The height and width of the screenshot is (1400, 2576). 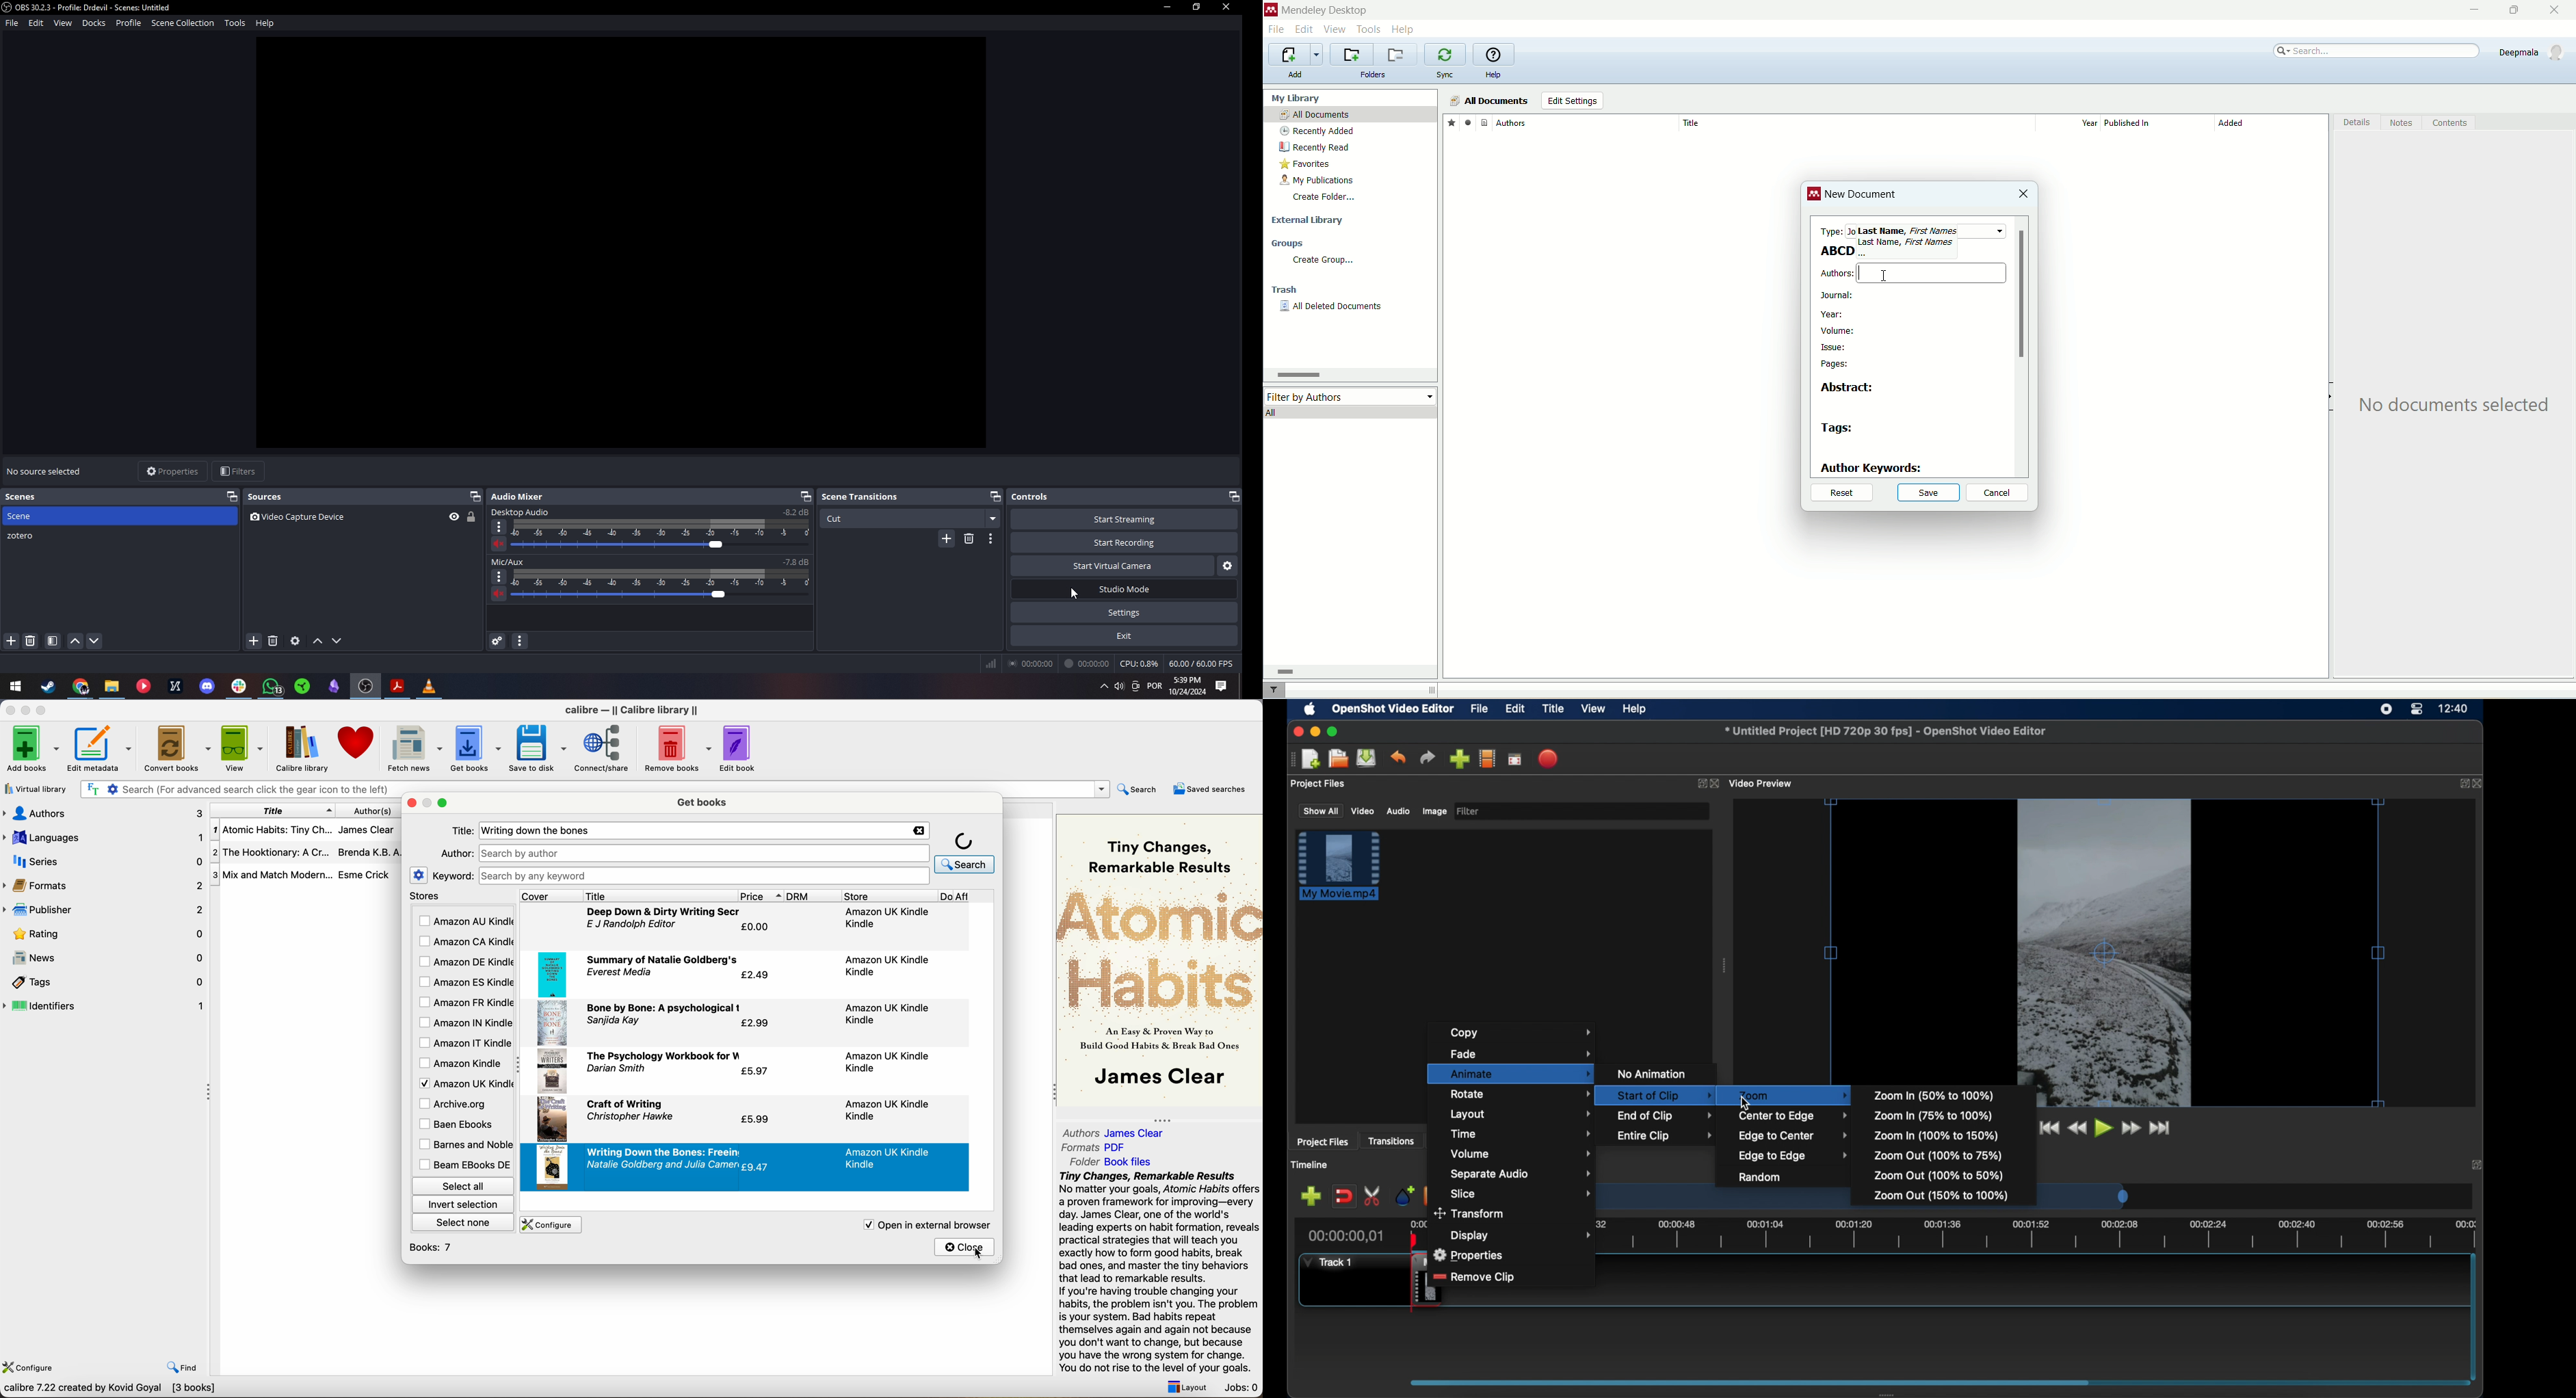 What do you see at coordinates (318, 641) in the screenshot?
I see `Move source up` at bounding box center [318, 641].